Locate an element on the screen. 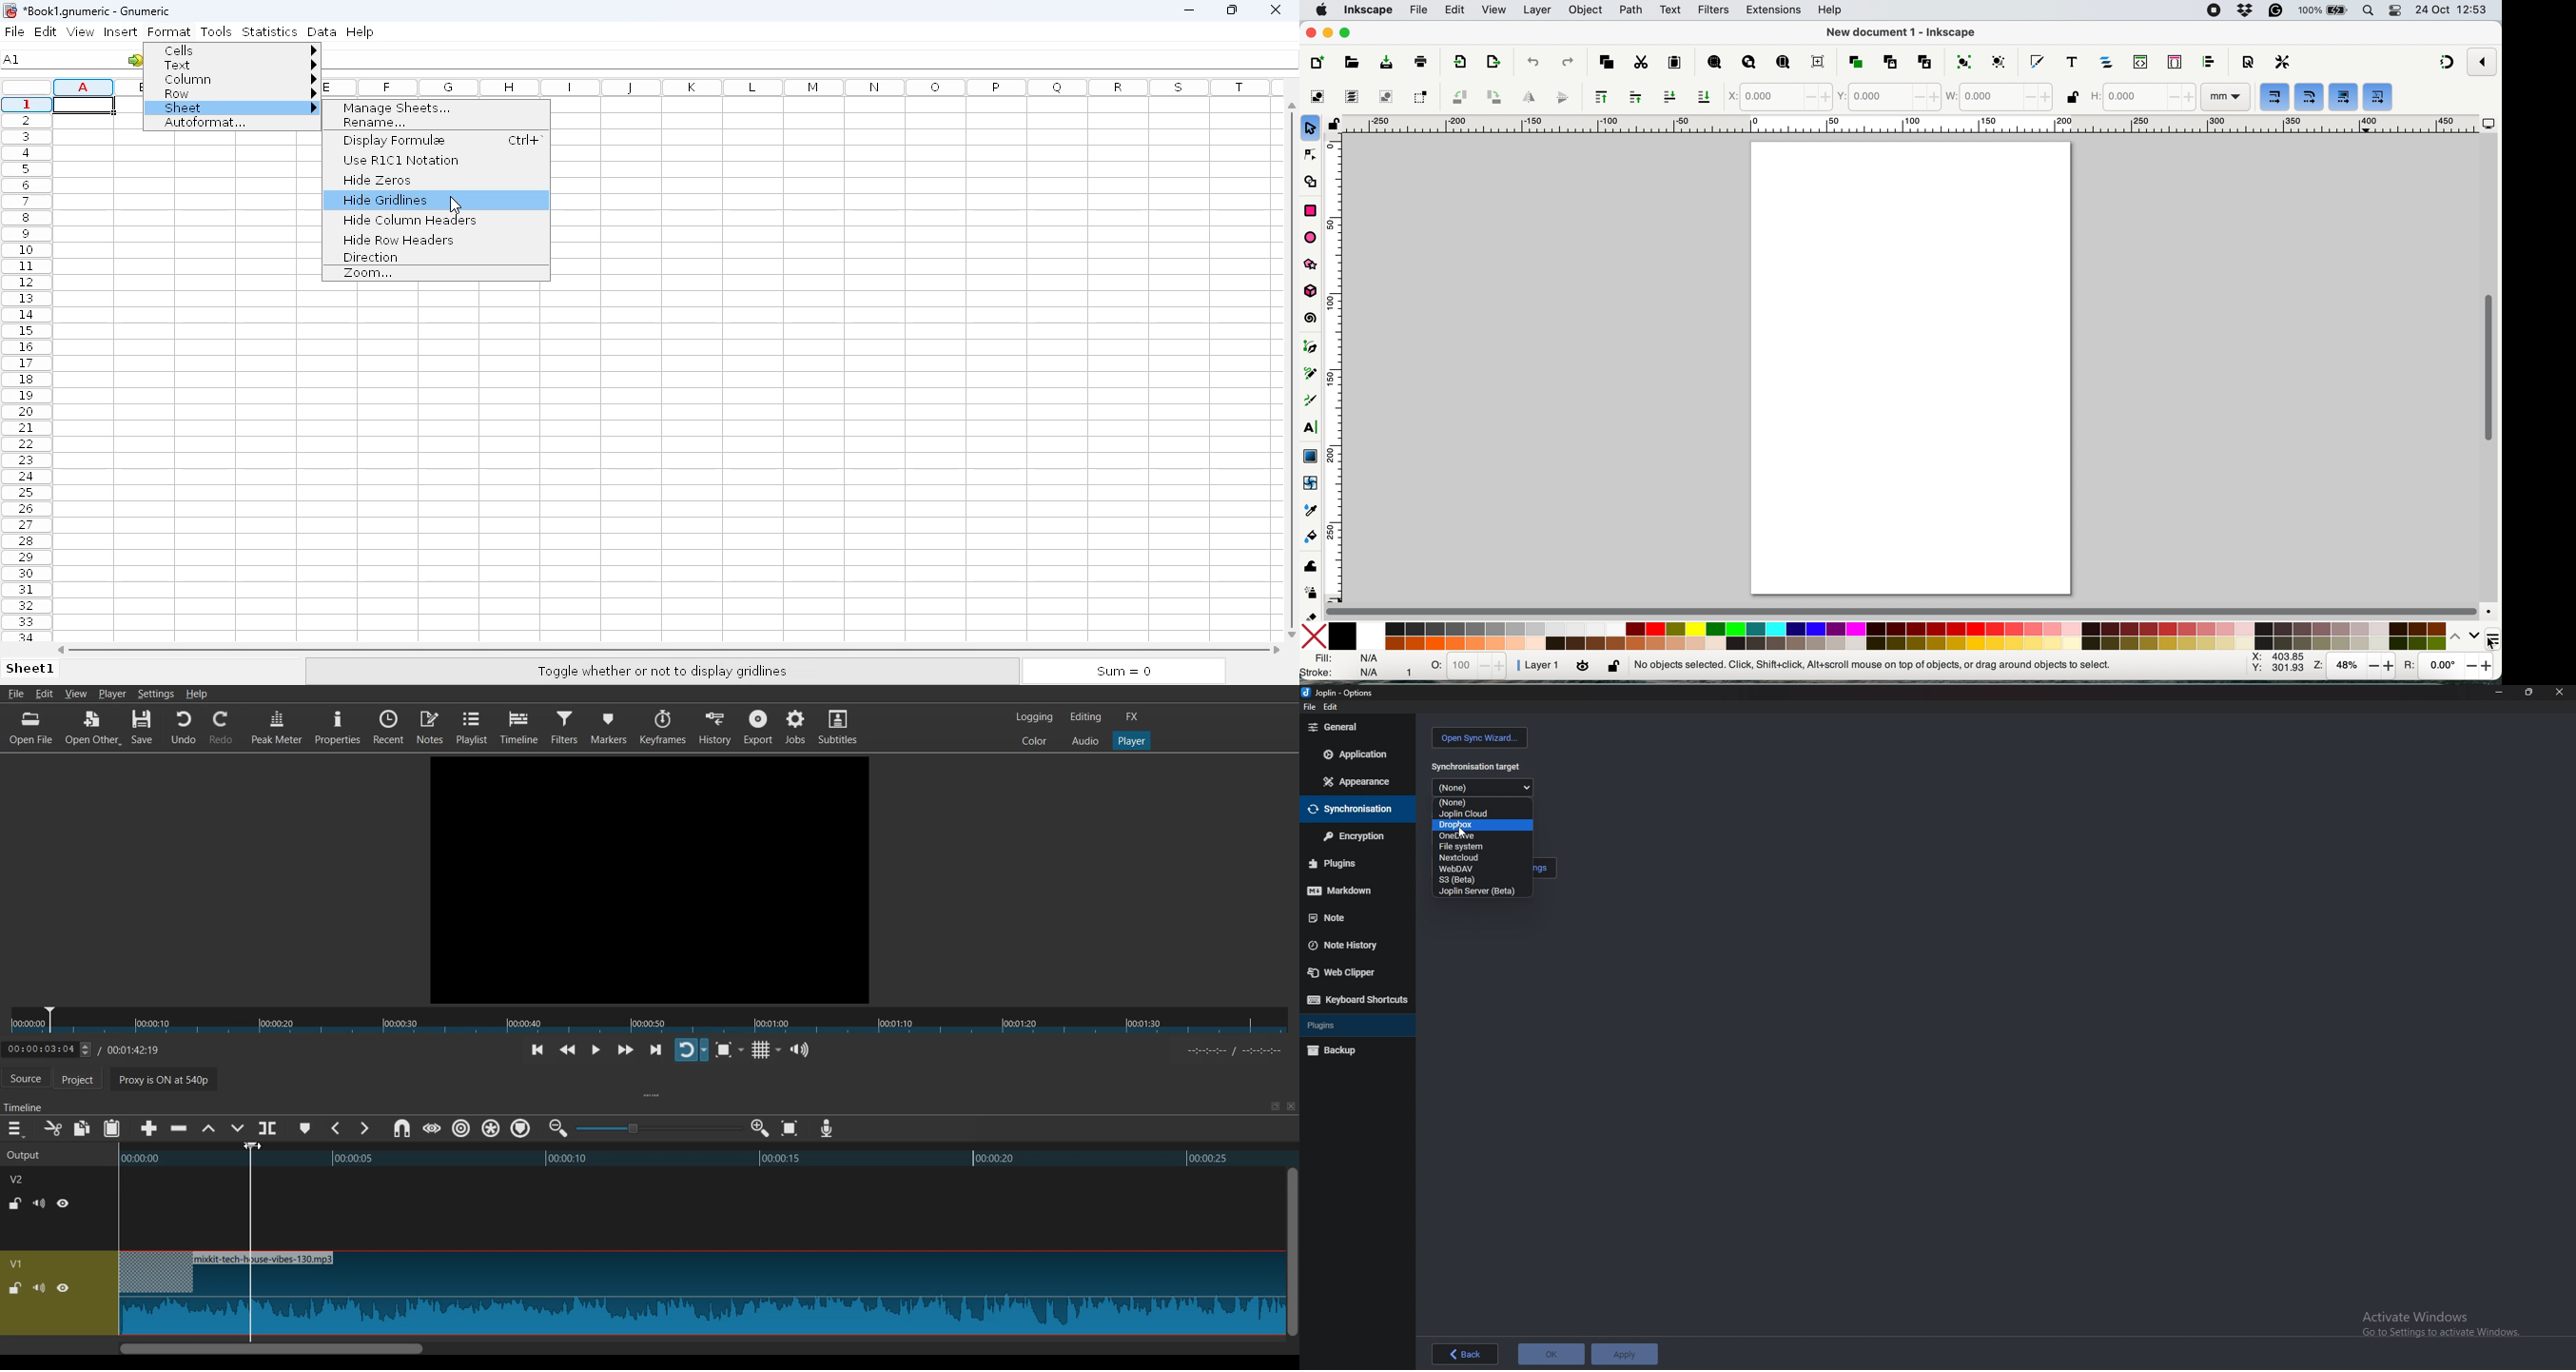 The width and height of the screenshot is (2576, 1372). Scrub while dragging is located at coordinates (431, 1128).